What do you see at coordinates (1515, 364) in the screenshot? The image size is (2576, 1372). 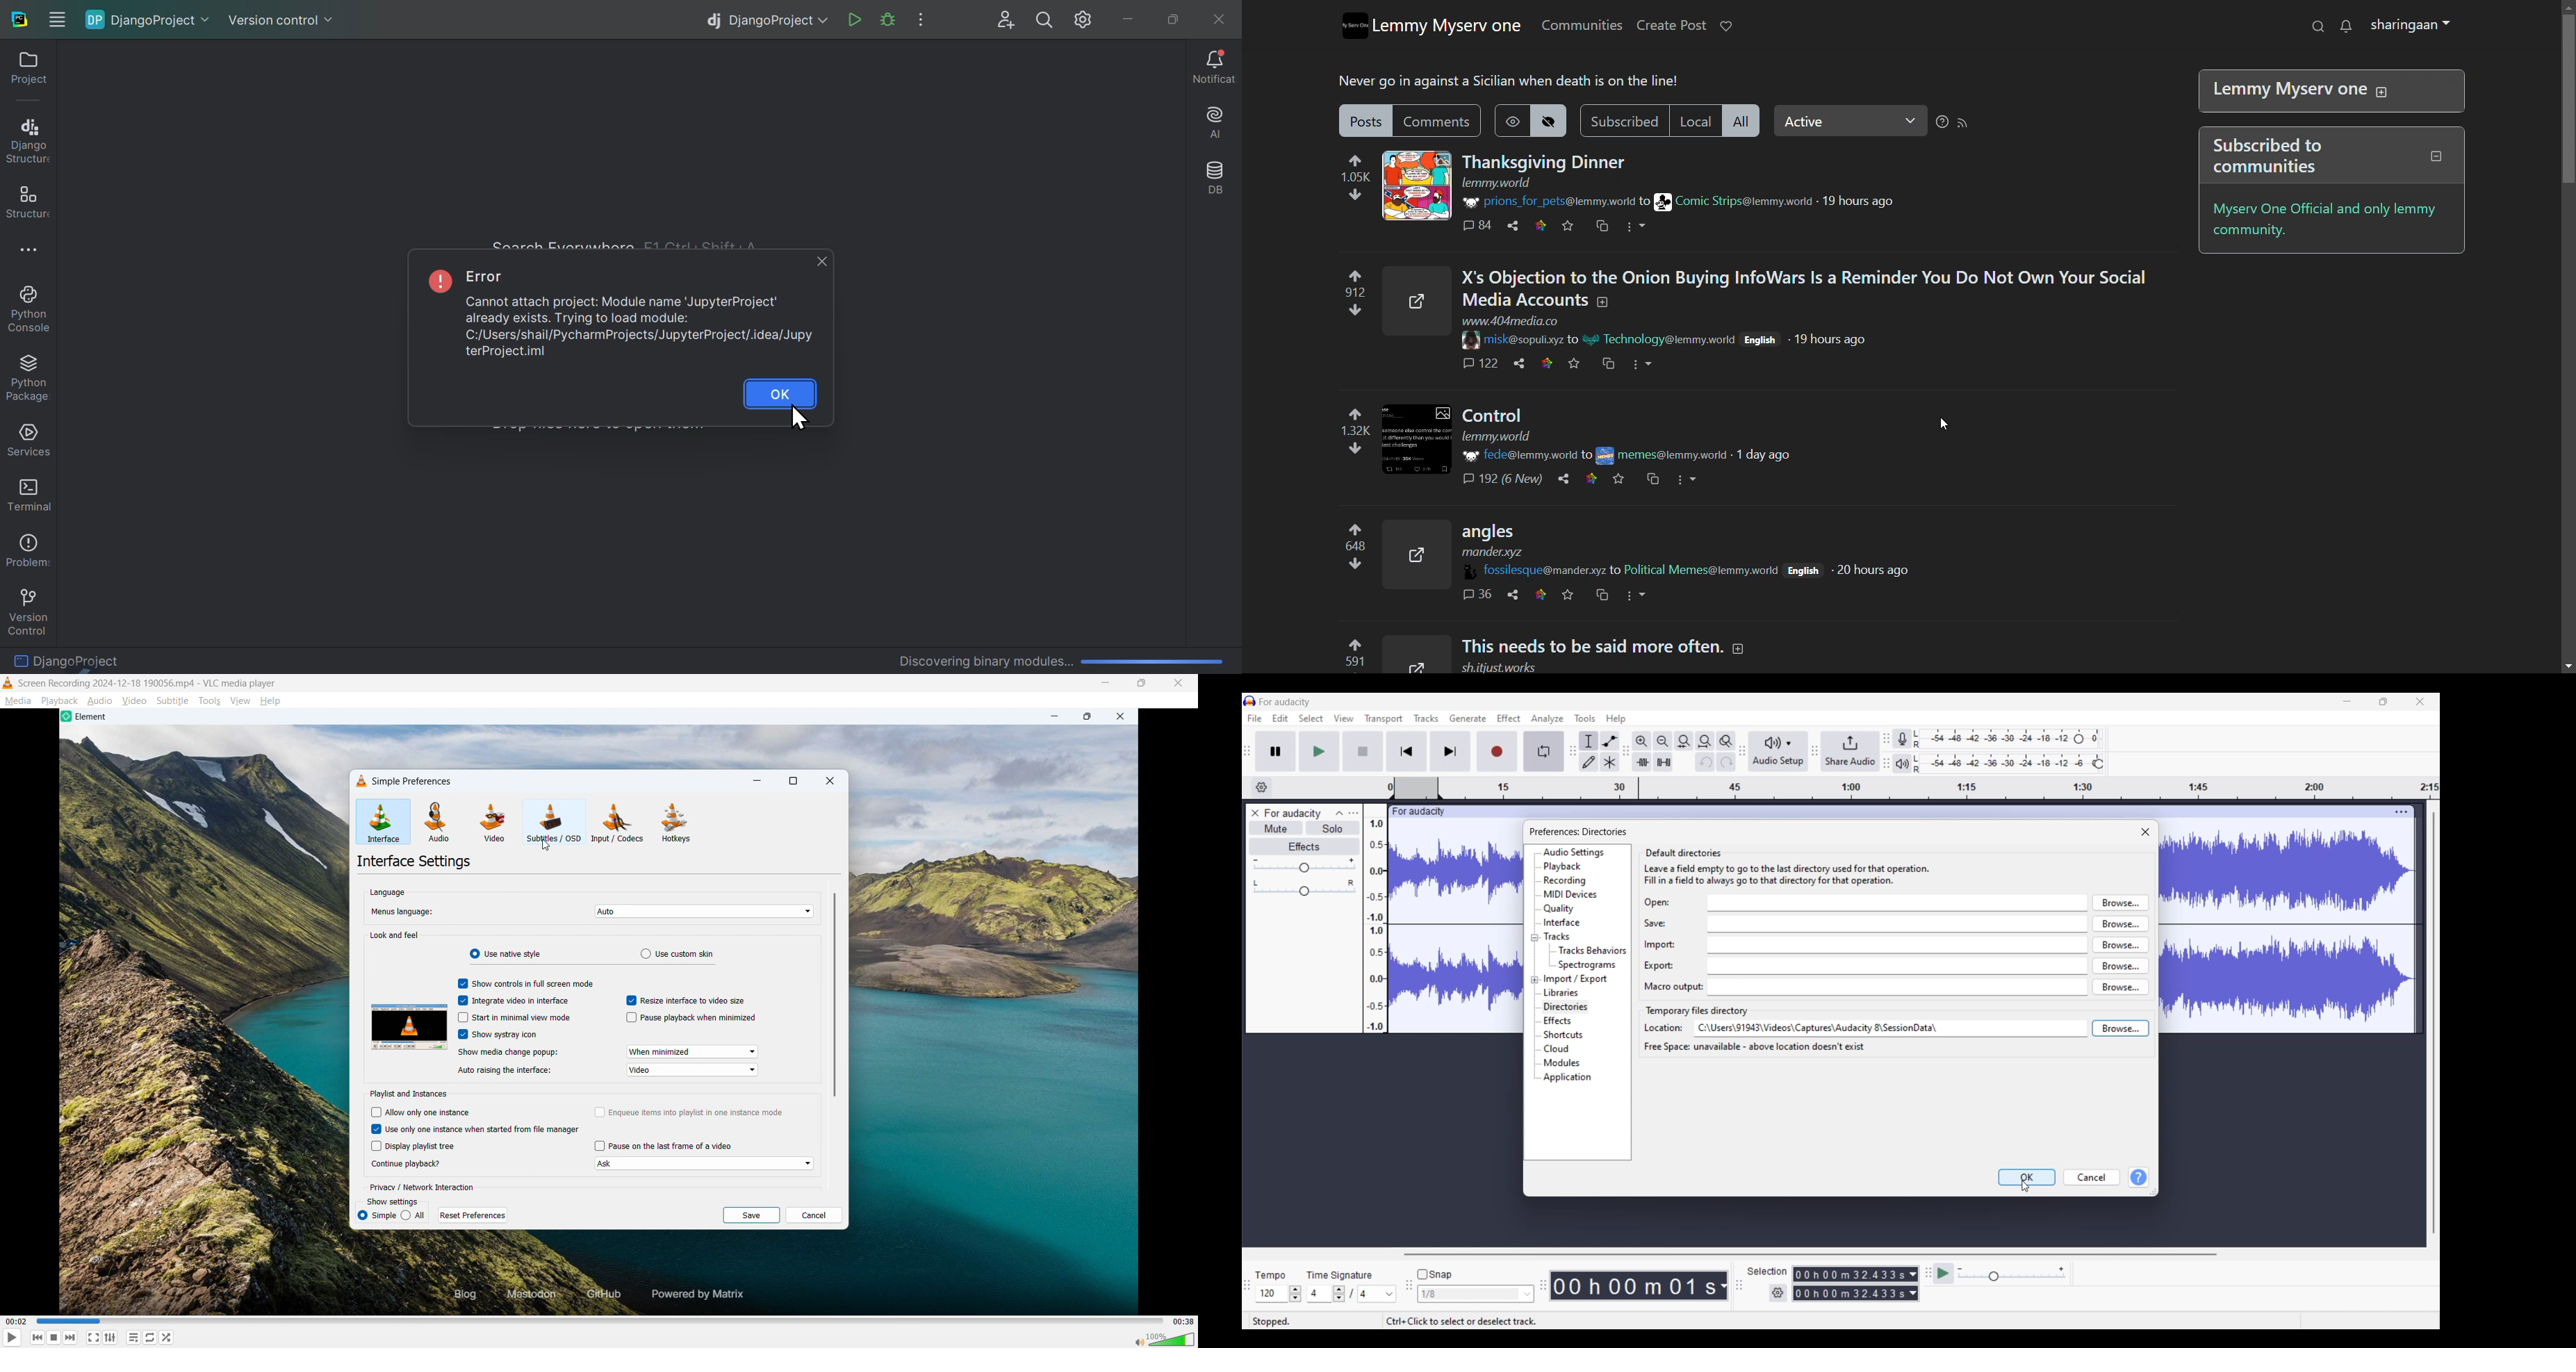 I see `share` at bounding box center [1515, 364].